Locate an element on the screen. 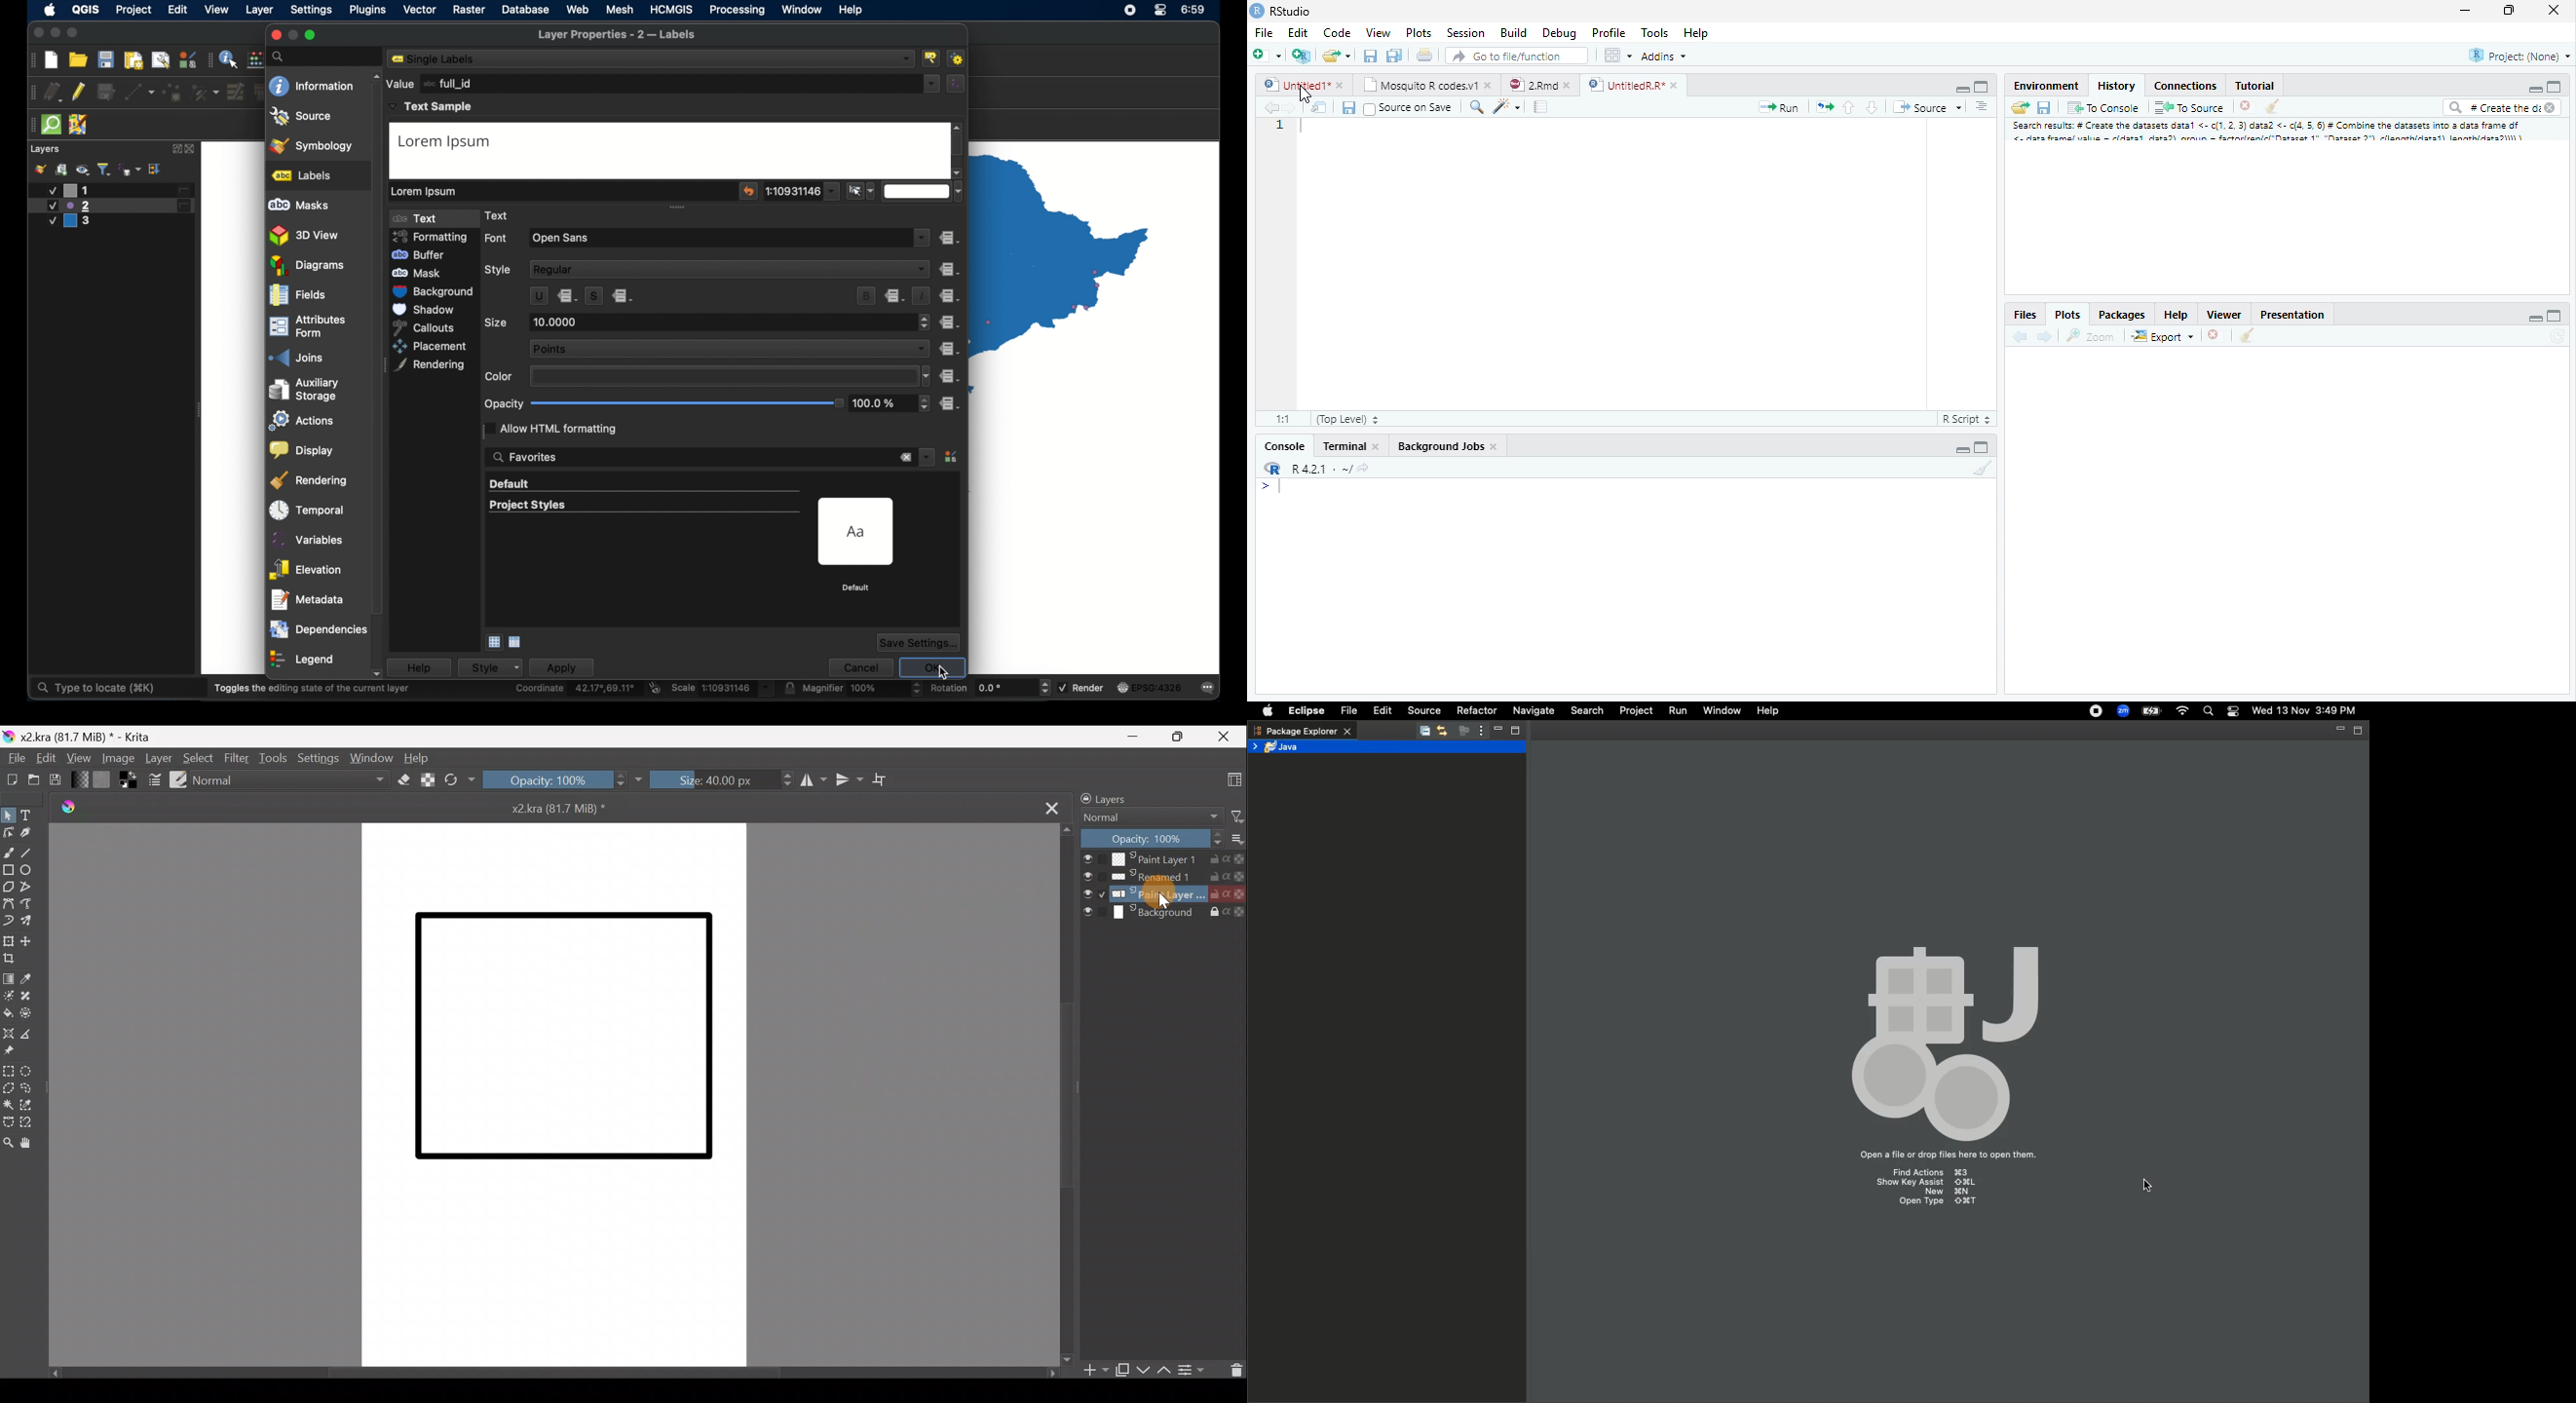  Mosquito R codes is located at coordinates (1430, 85).